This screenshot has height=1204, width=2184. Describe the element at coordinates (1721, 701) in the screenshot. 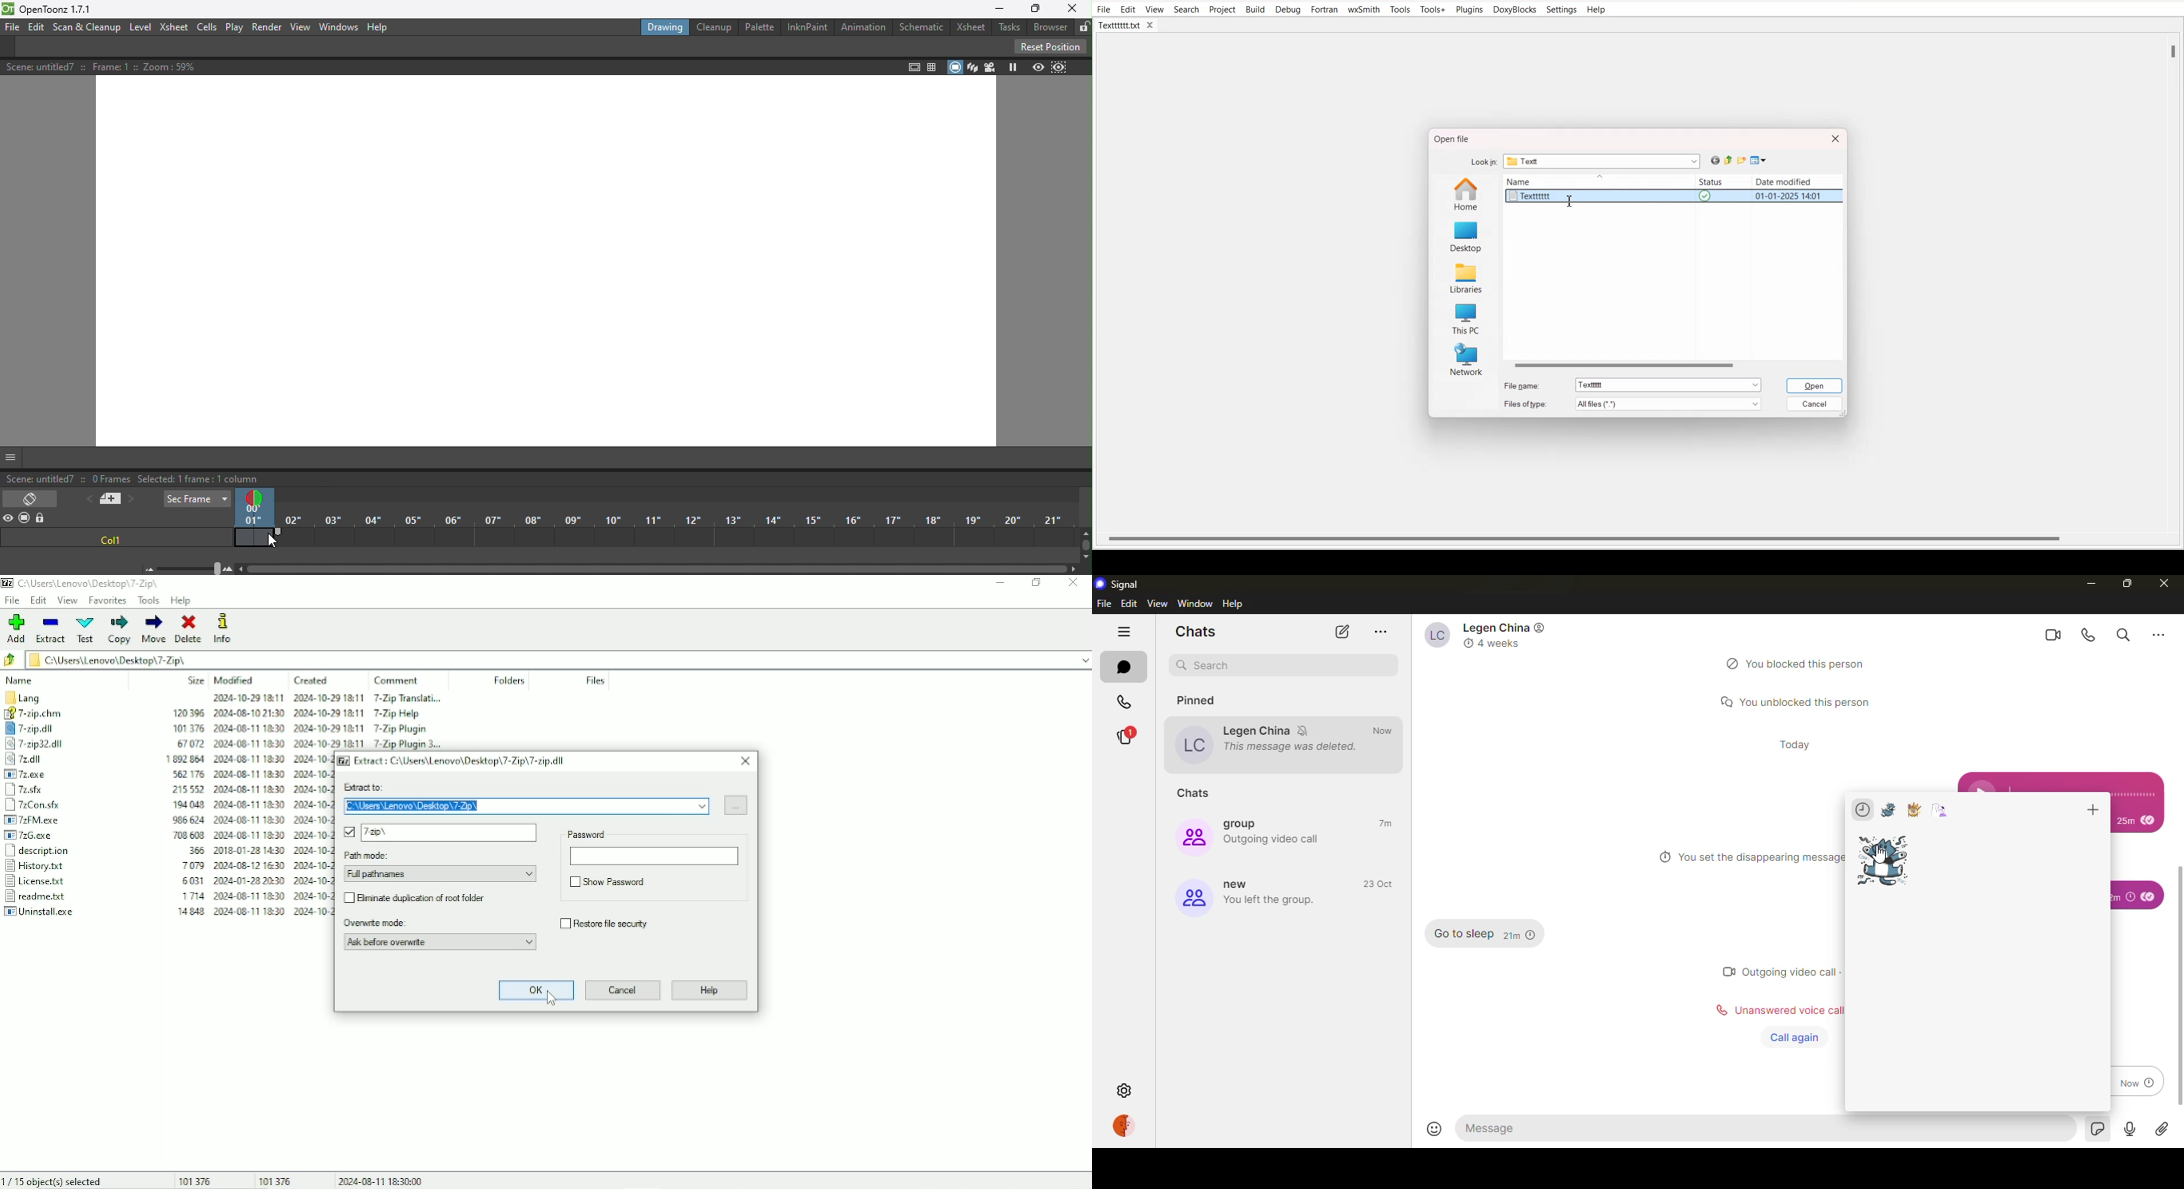

I see `message logo` at that location.